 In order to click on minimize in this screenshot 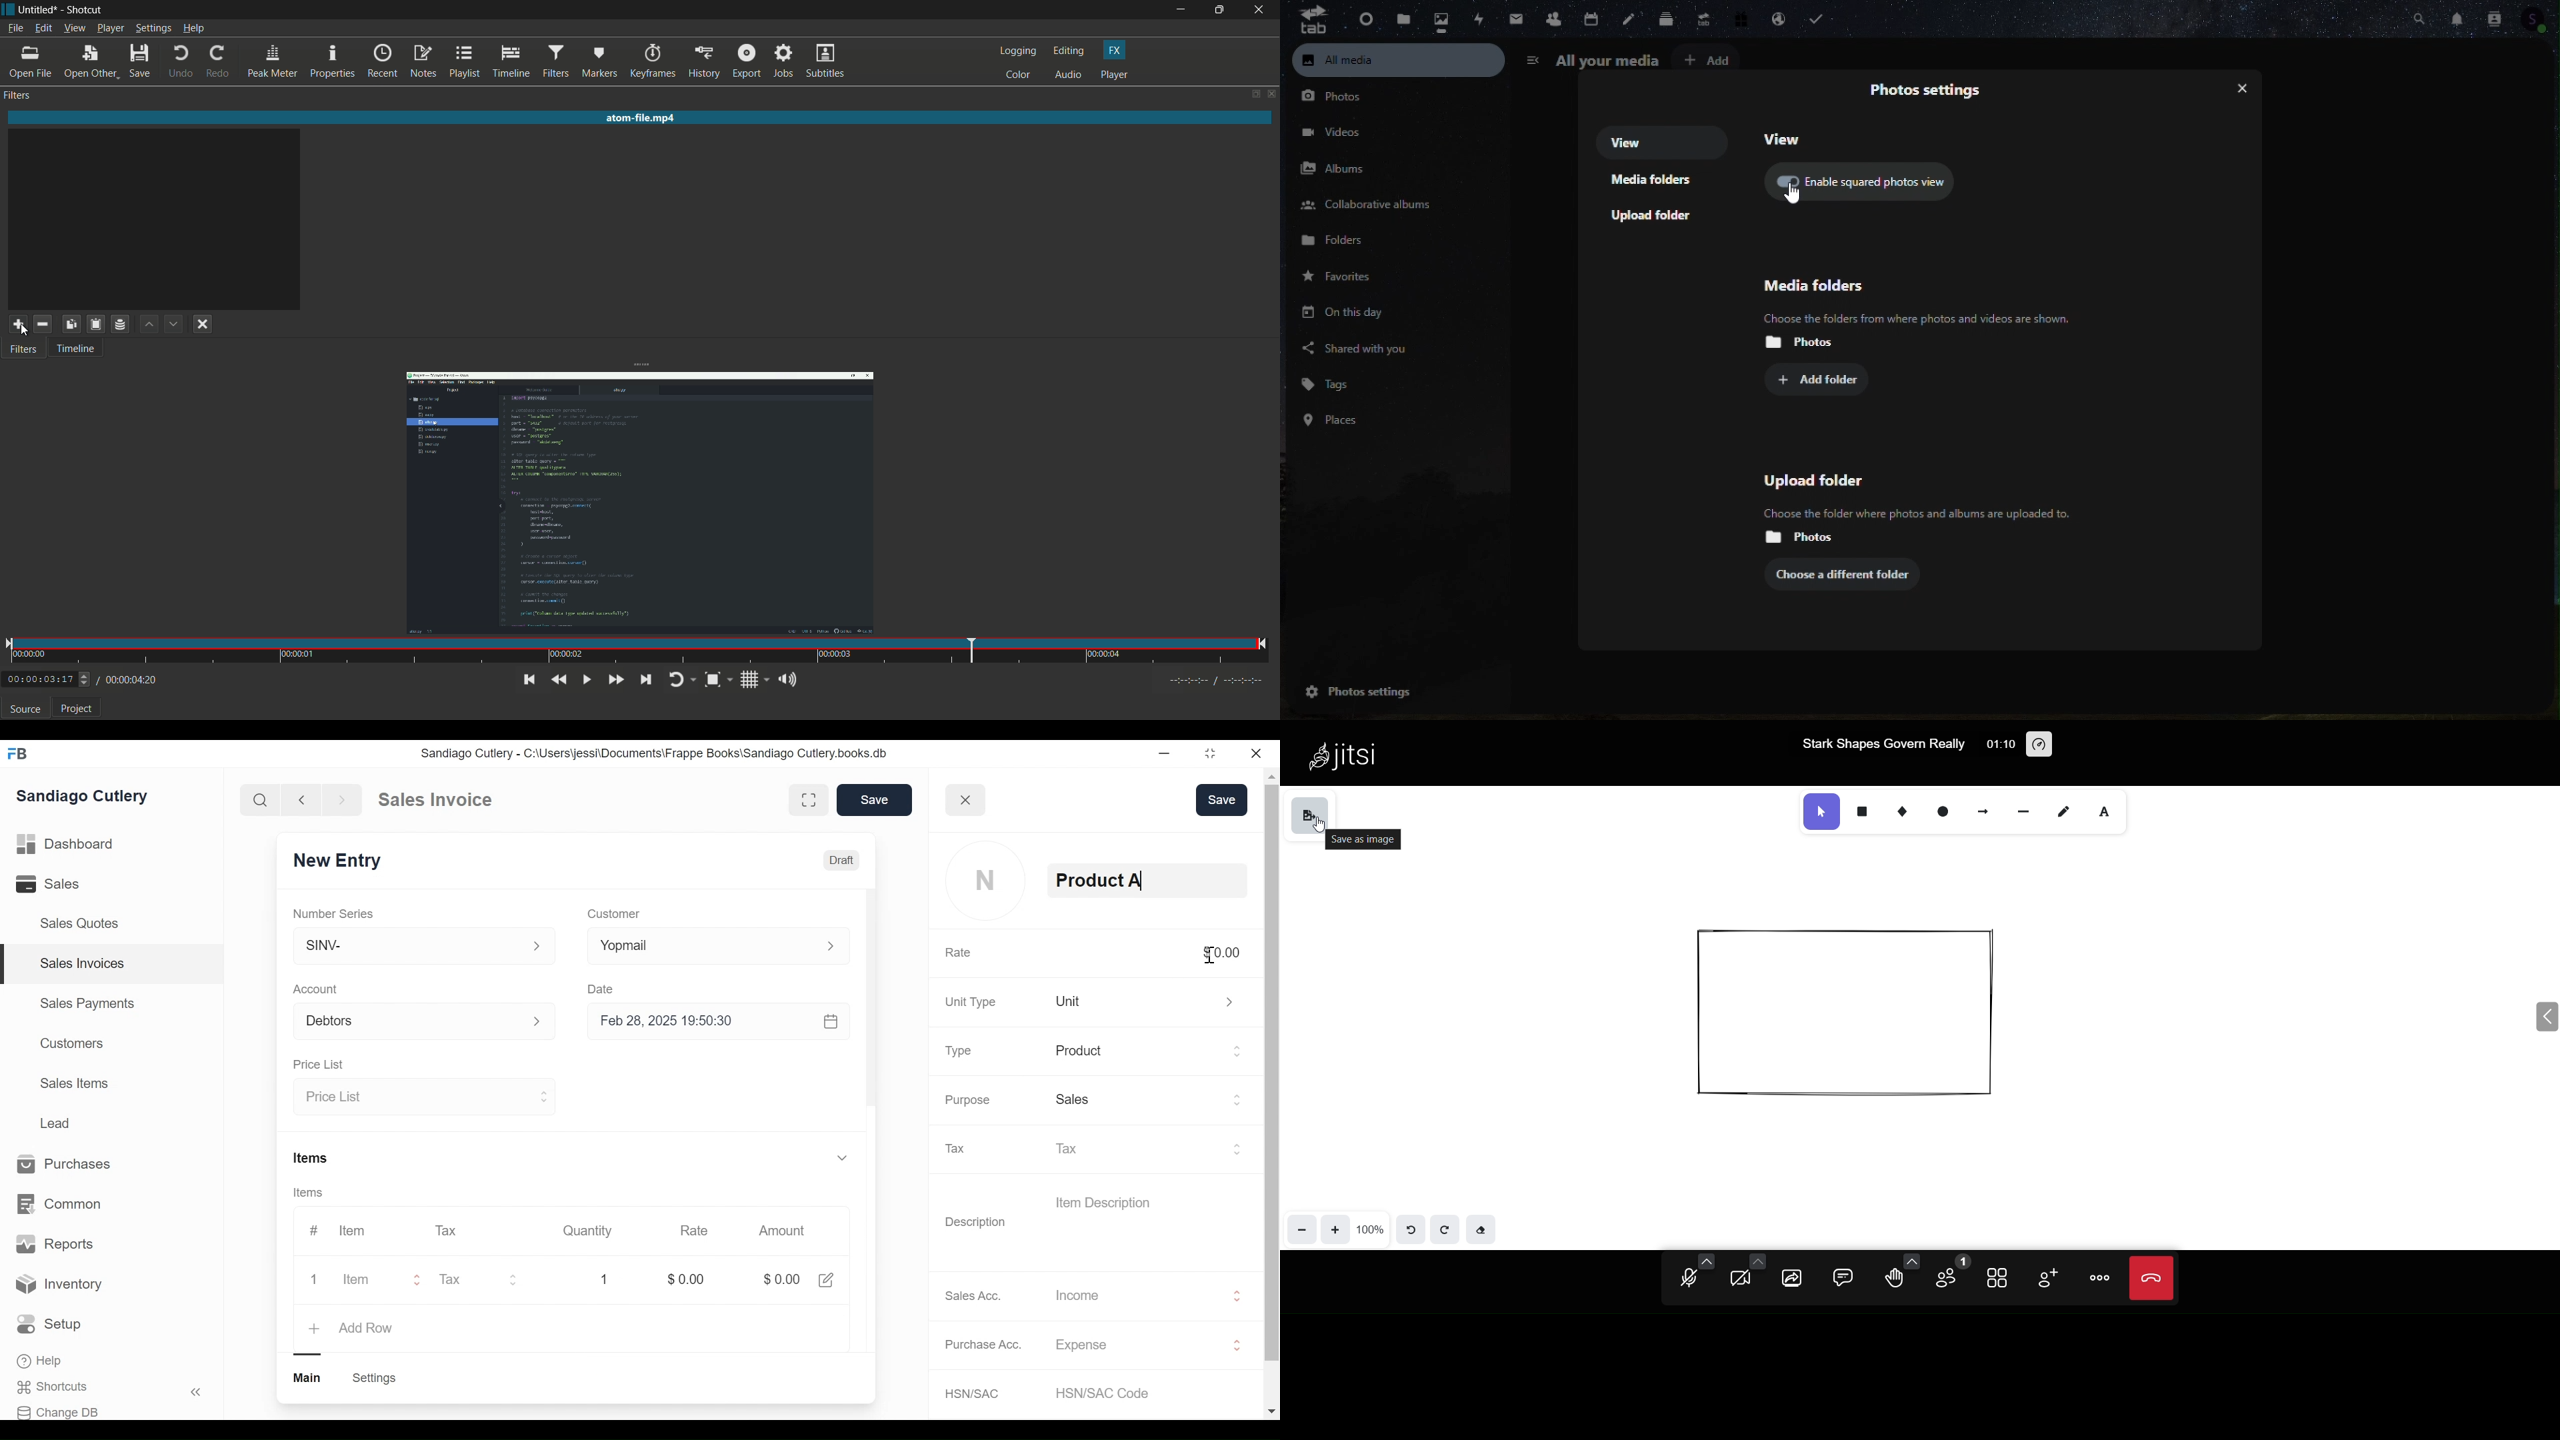, I will do `click(1164, 753)`.